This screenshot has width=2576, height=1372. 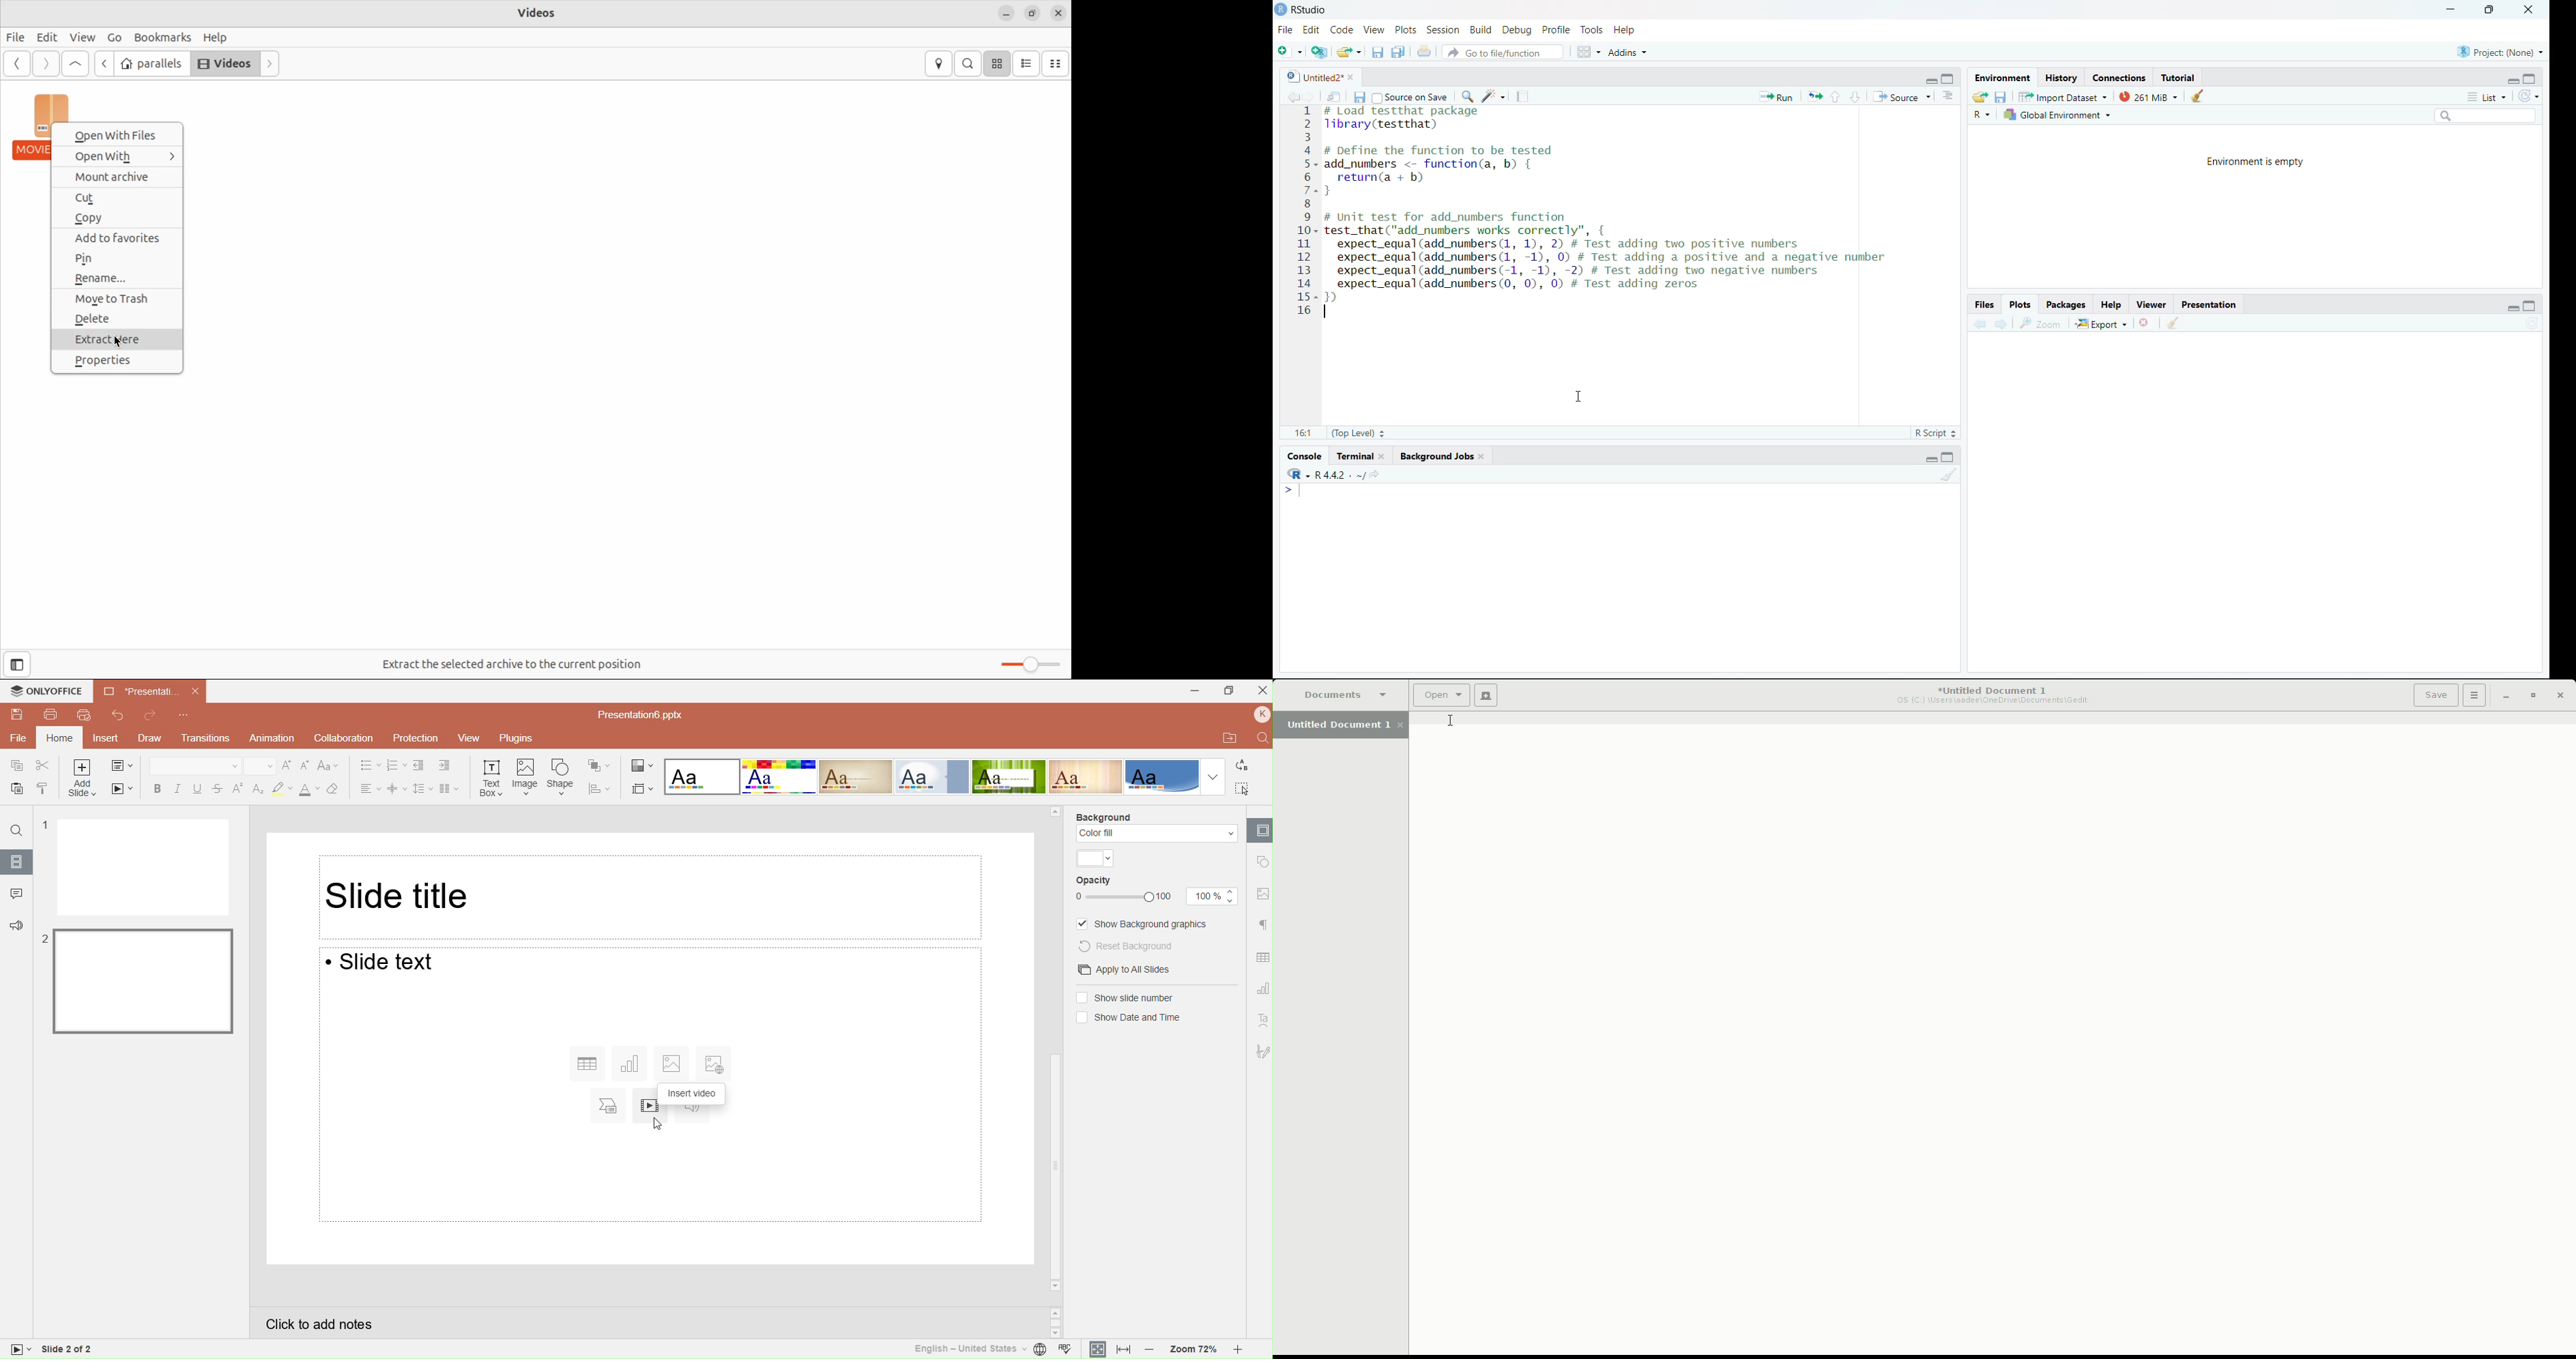 I want to click on Build, so click(x=1479, y=29).